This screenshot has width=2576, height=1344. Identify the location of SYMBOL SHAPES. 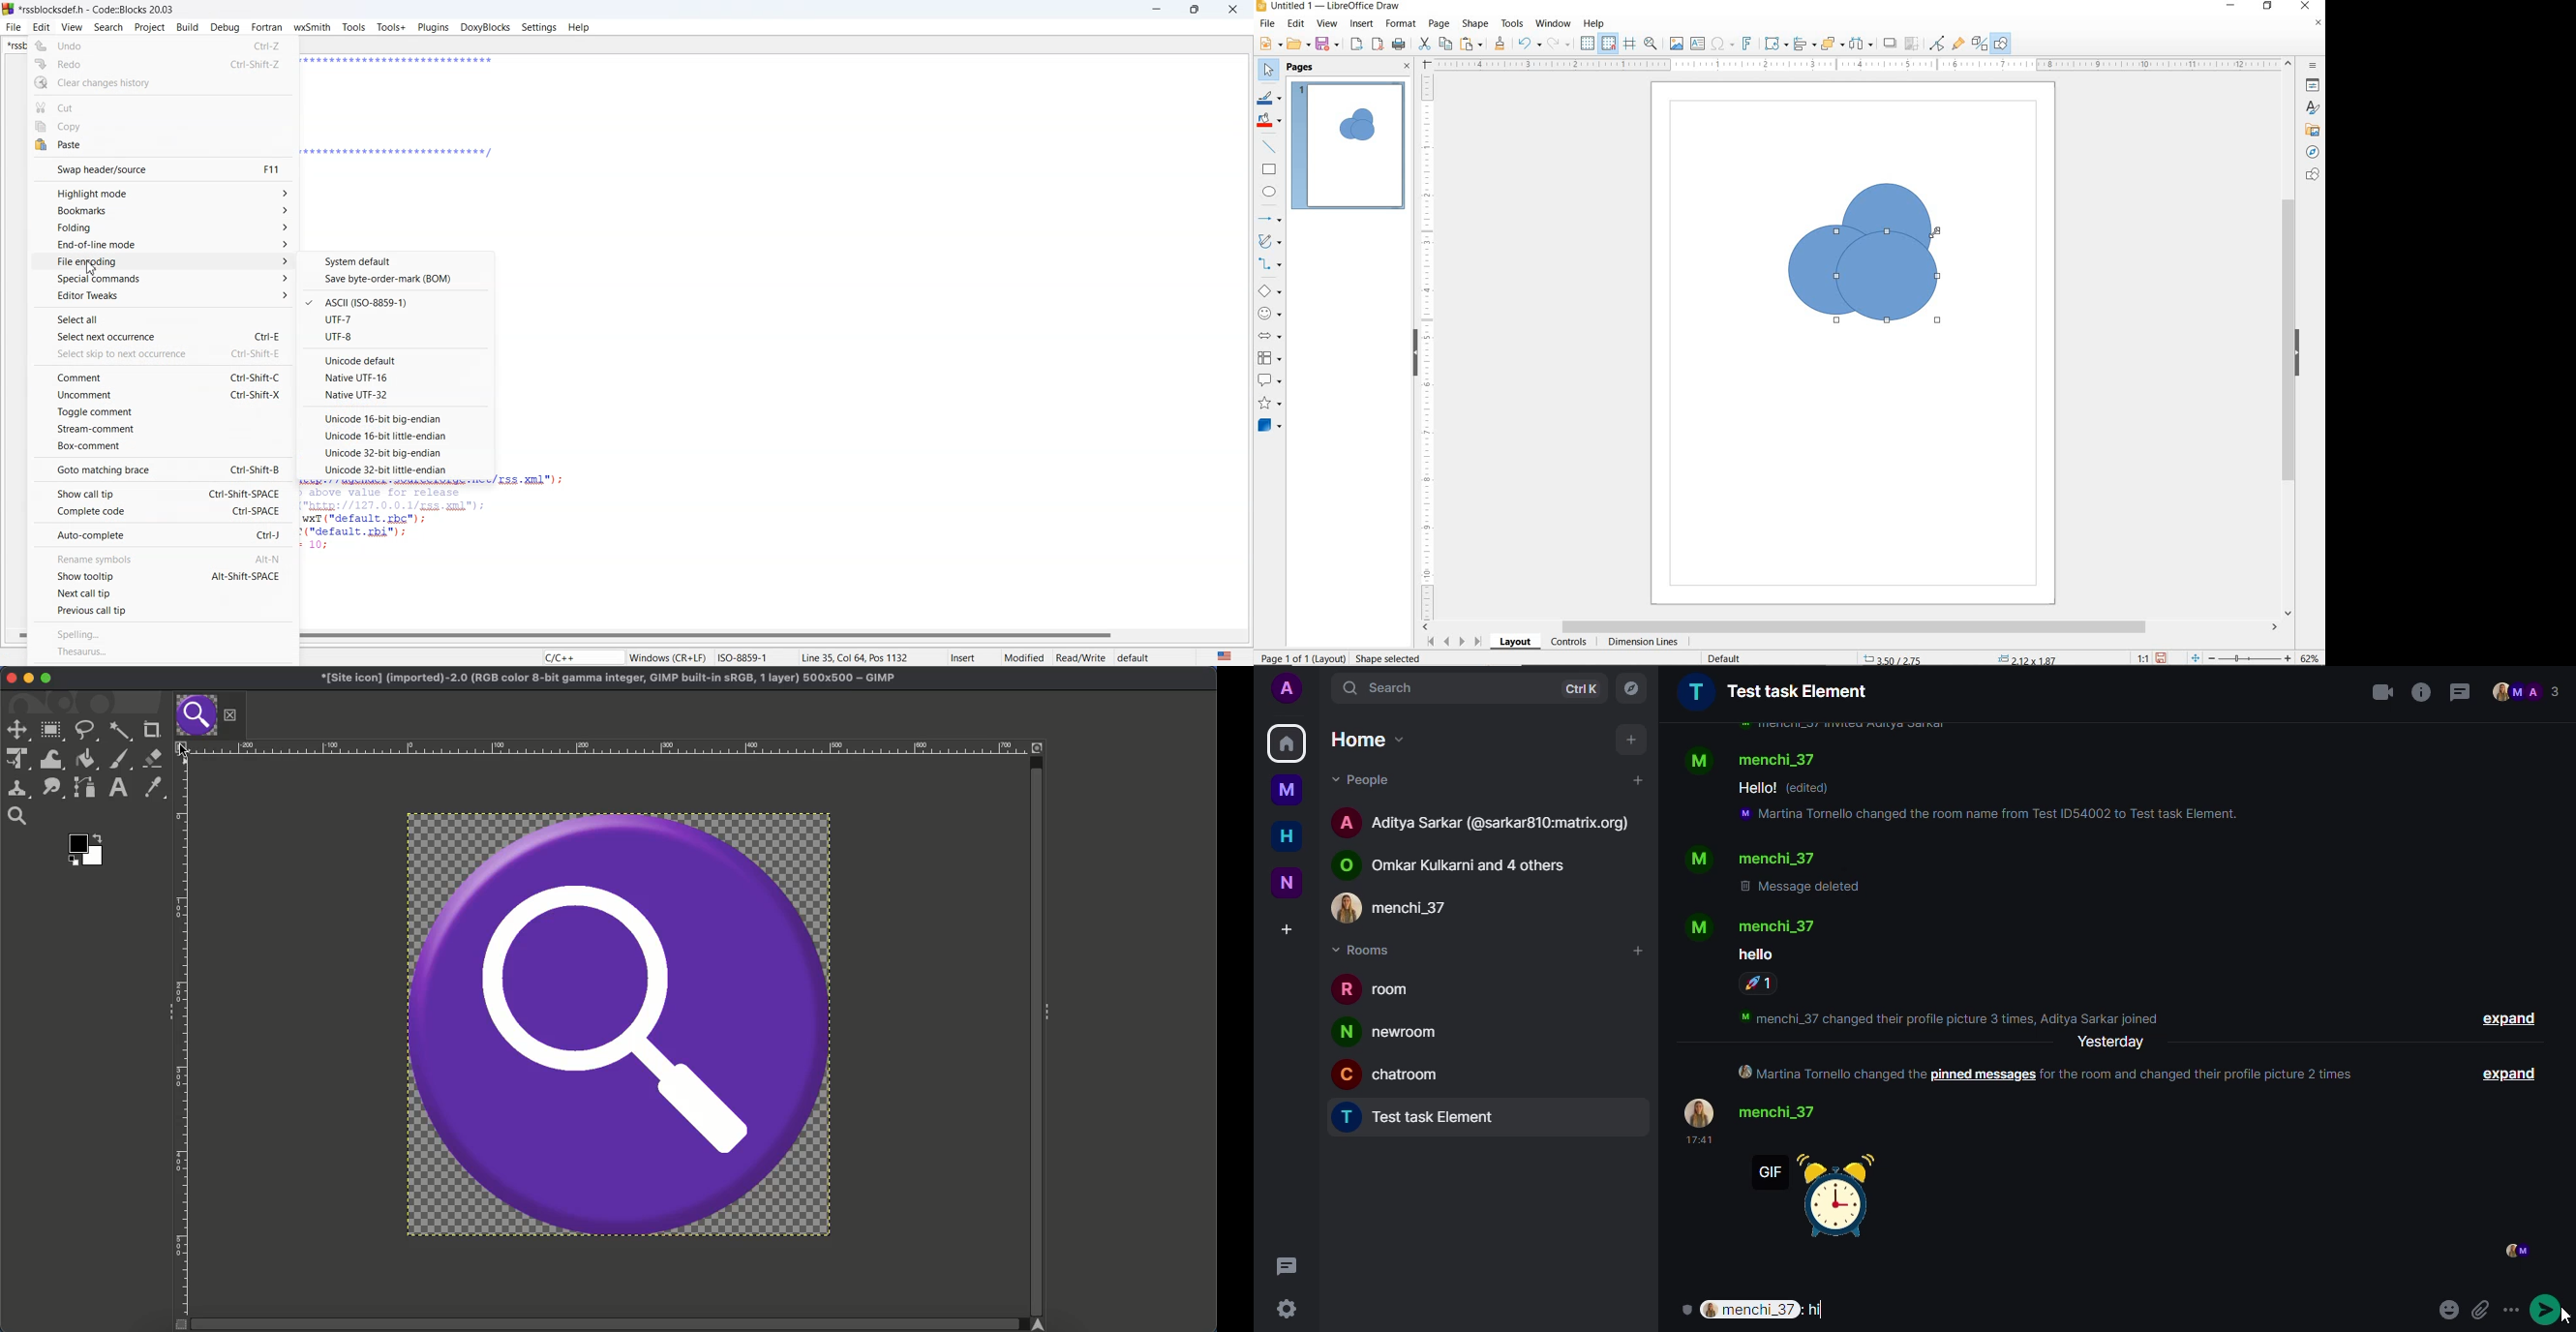
(1270, 313).